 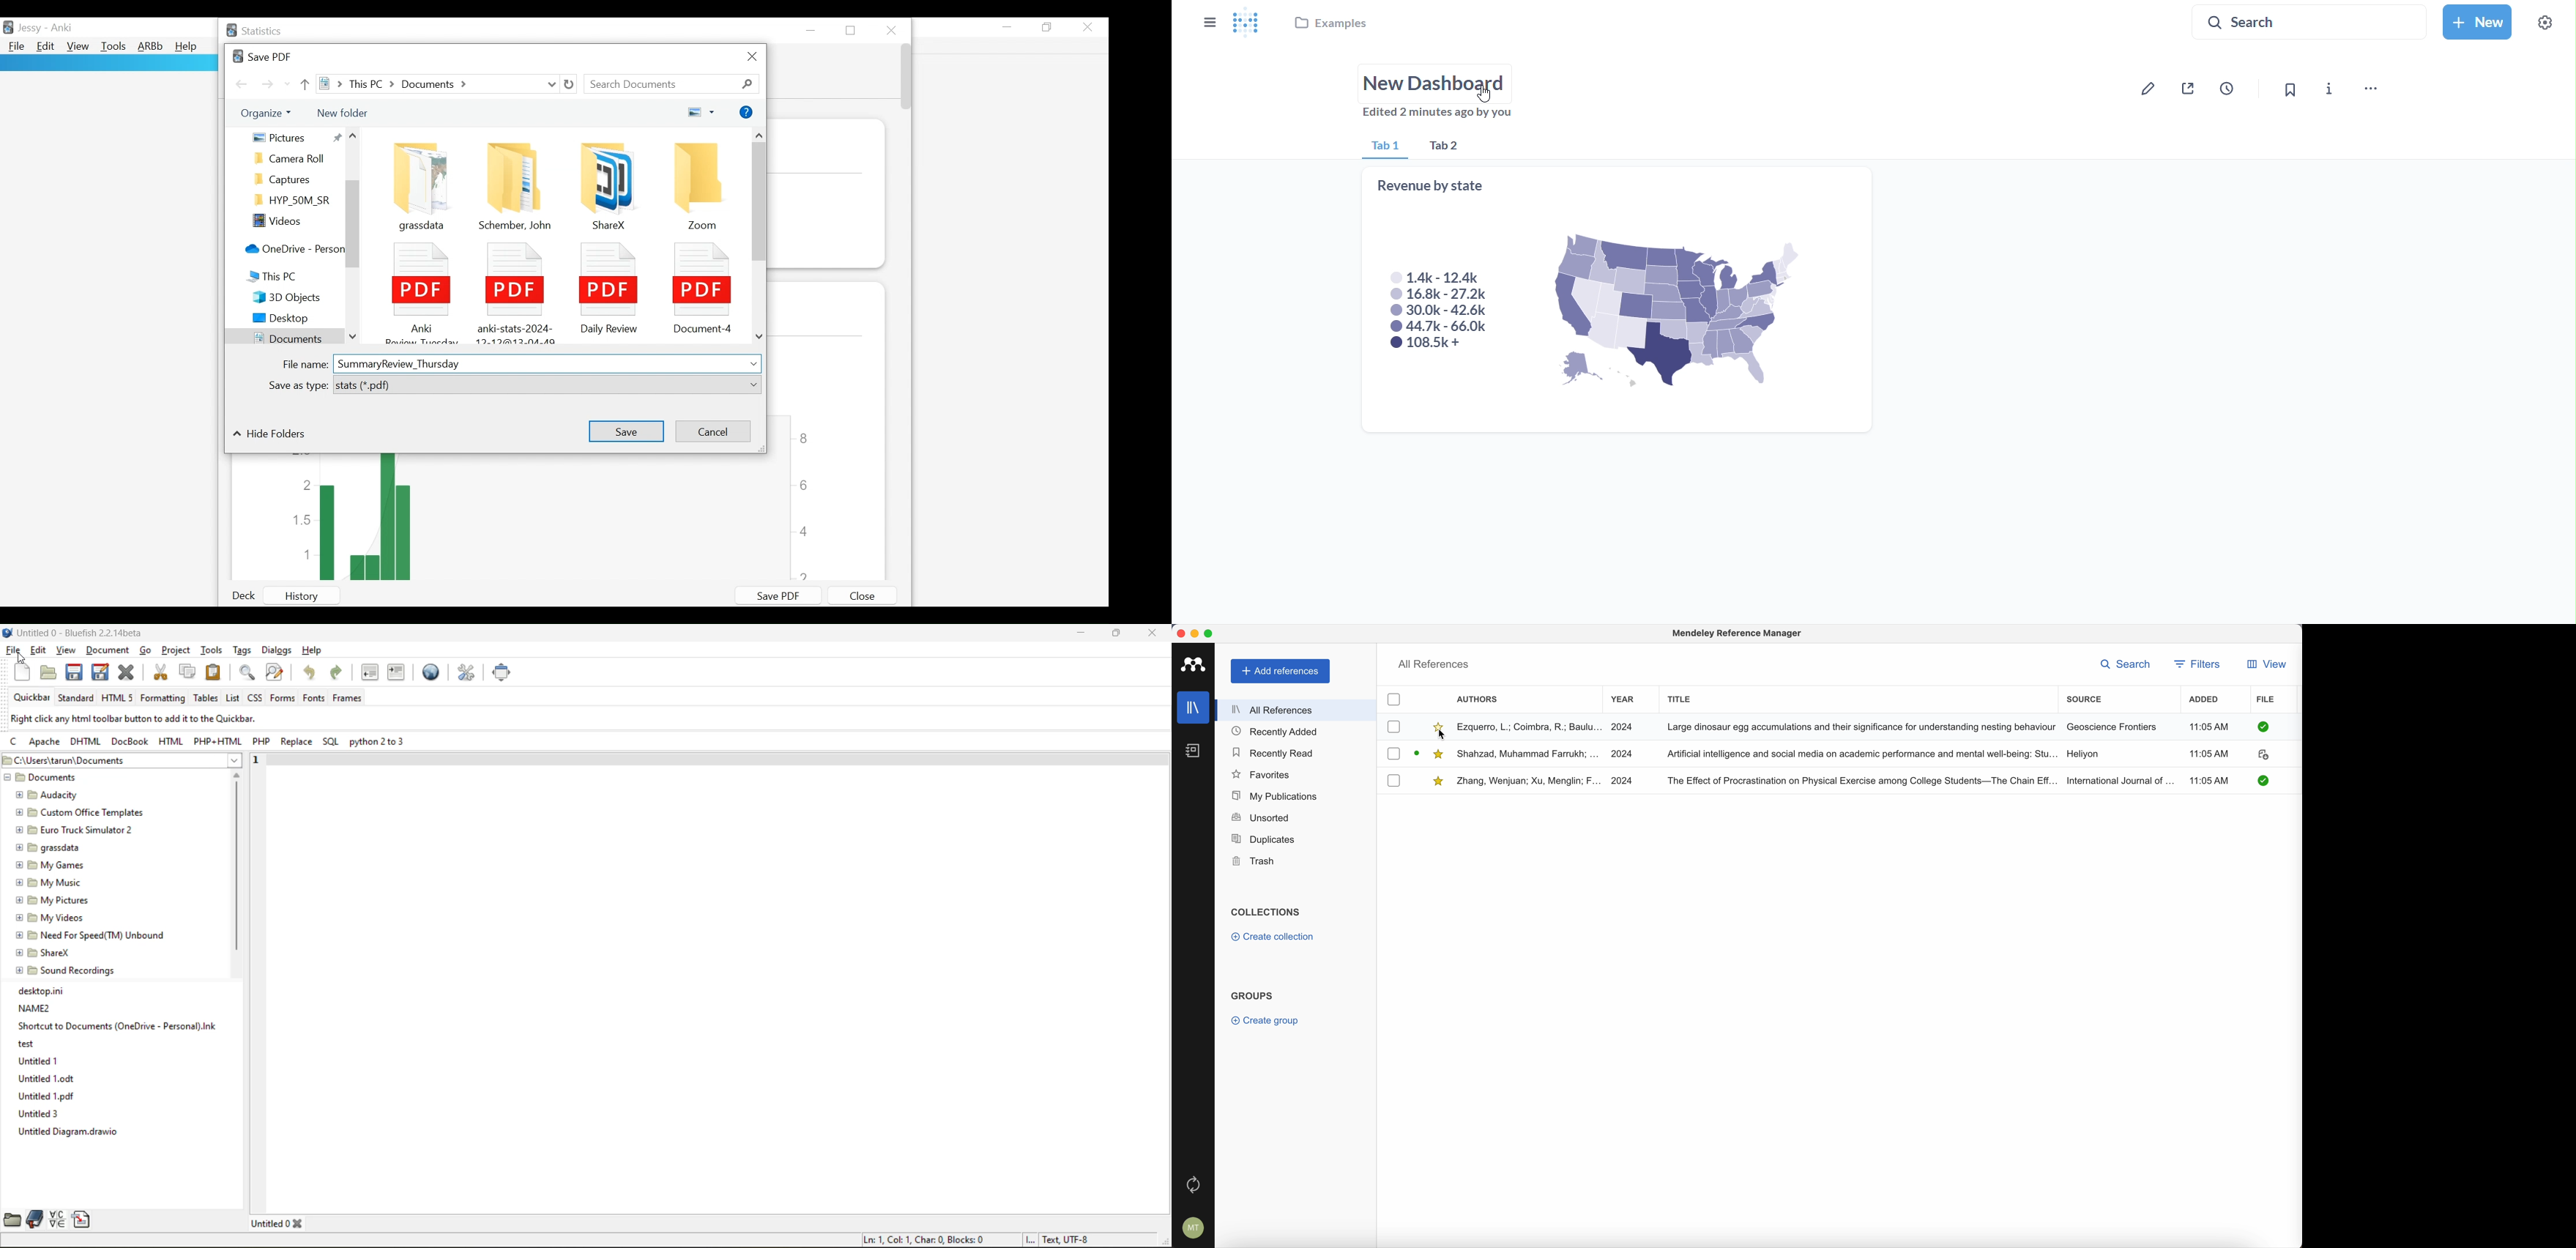 What do you see at coordinates (293, 250) in the screenshot?
I see `OneDrive` at bounding box center [293, 250].